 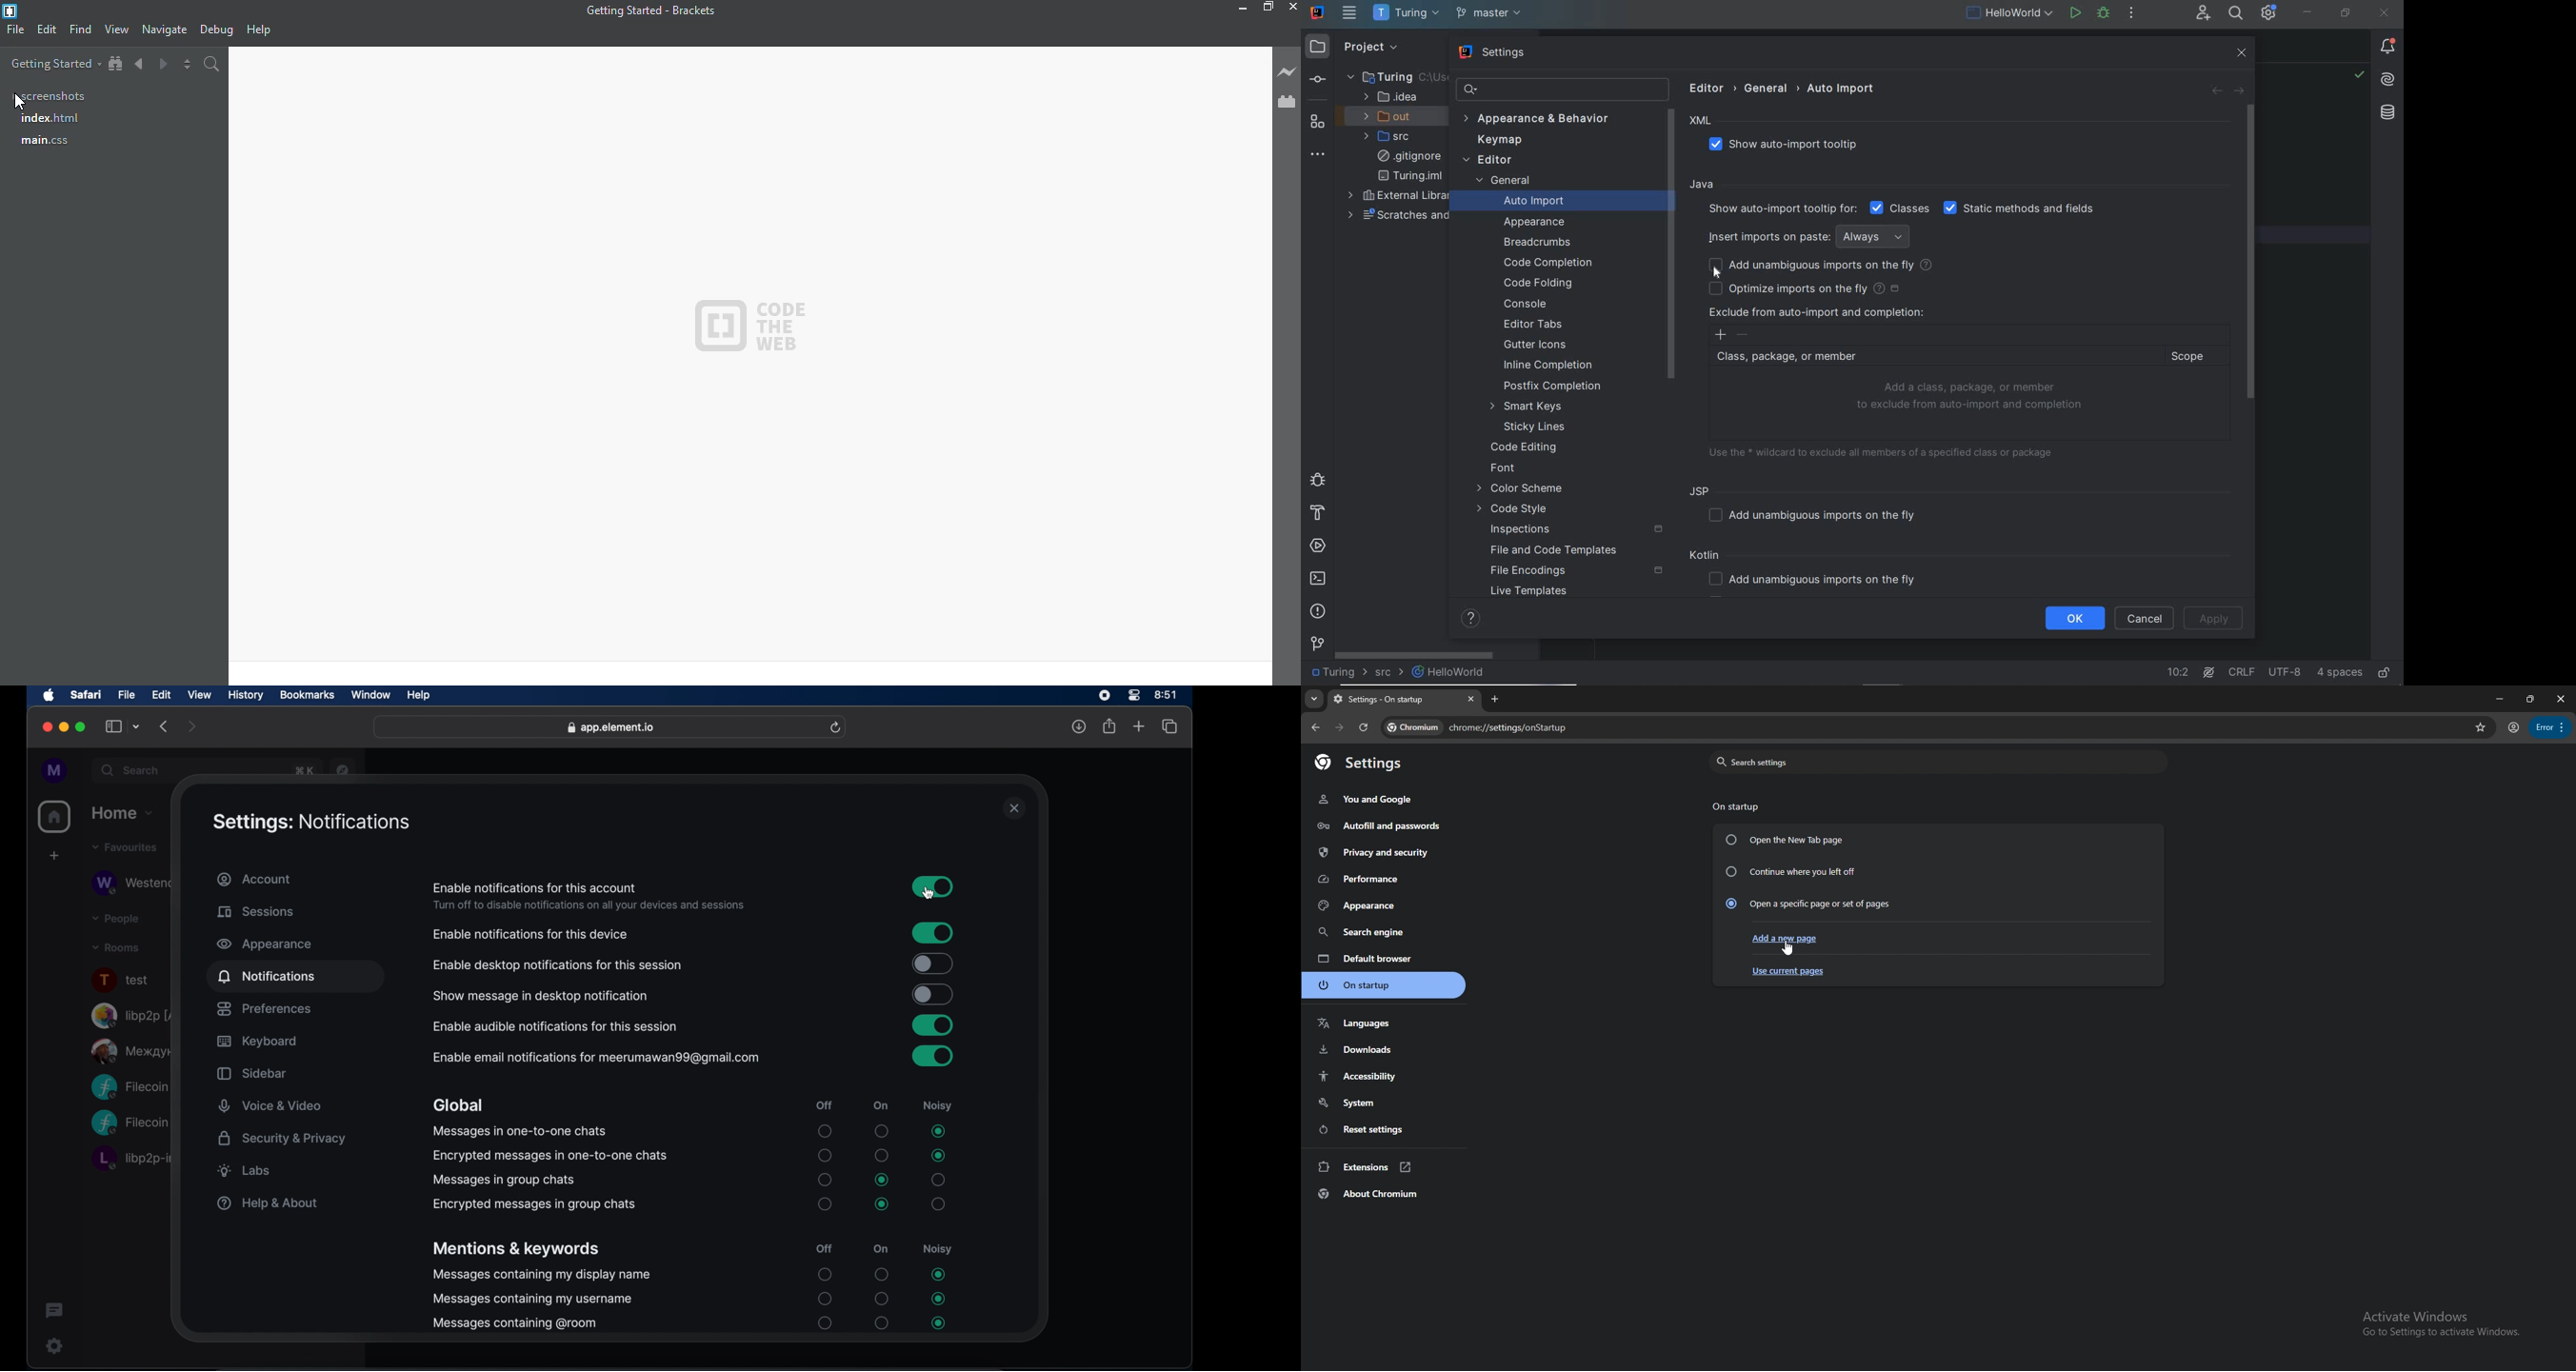 I want to click on rooms drop down, so click(x=114, y=948).